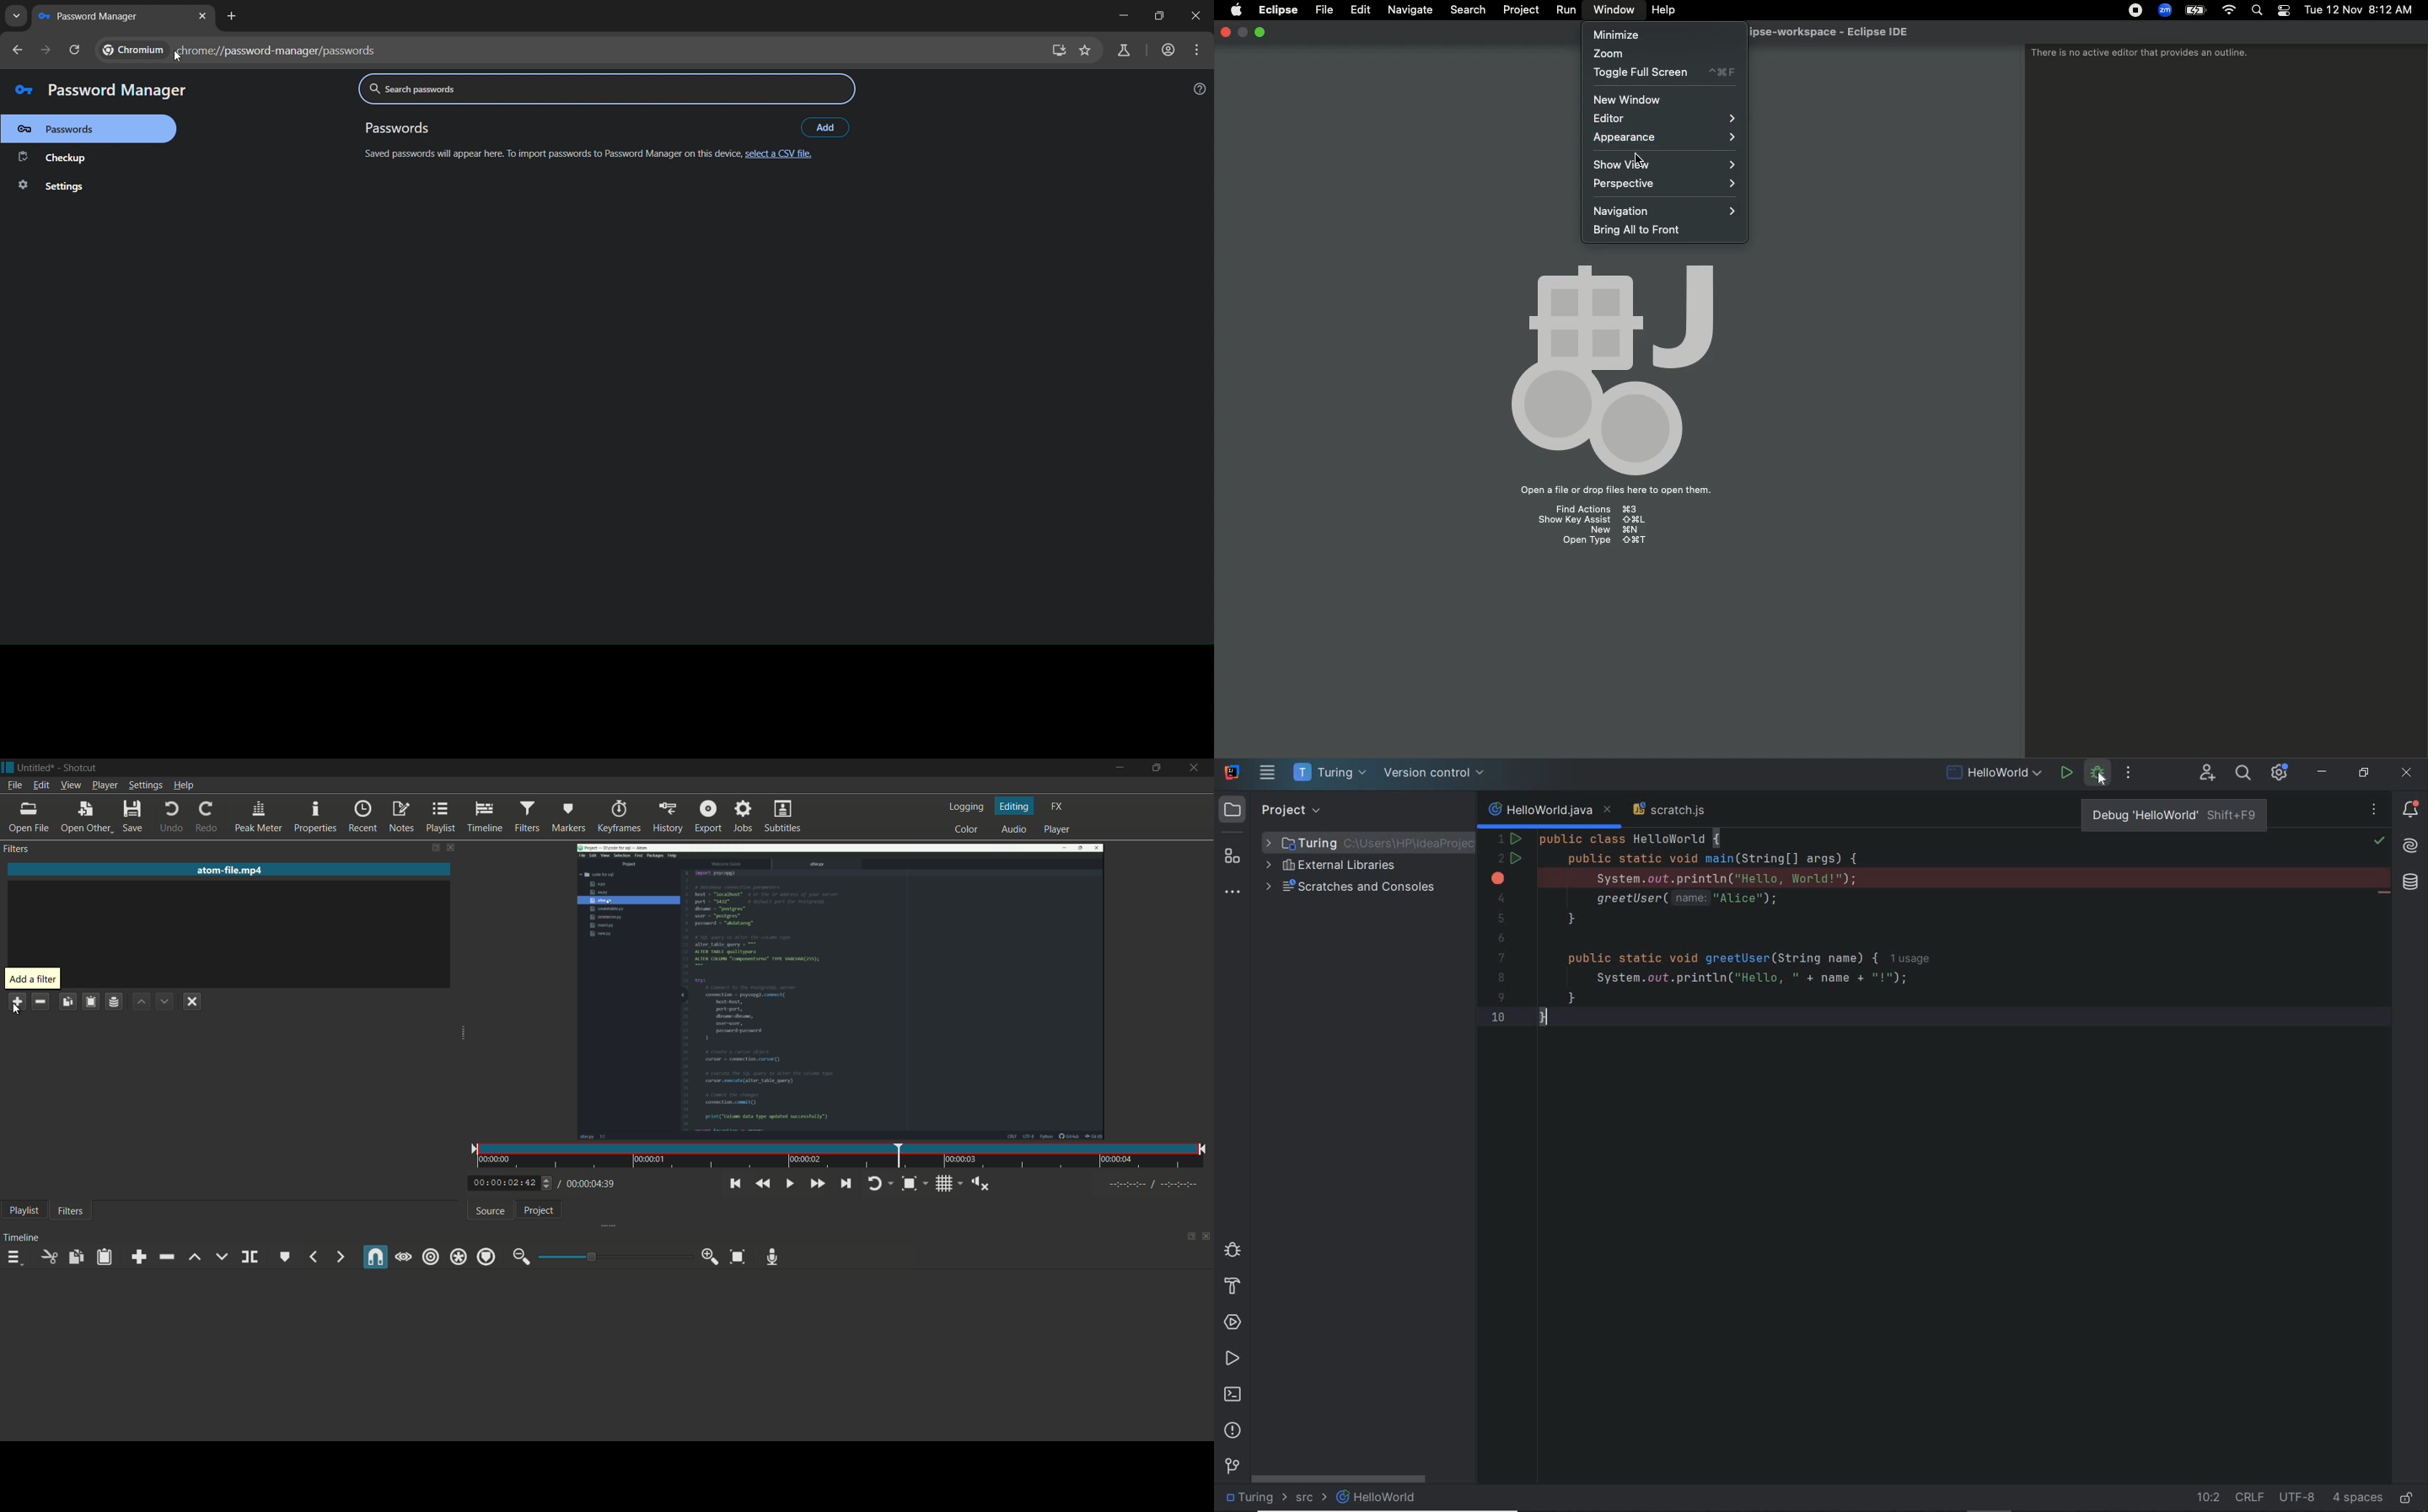 The image size is (2436, 1512). Describe the element at coordinates (1663, 118) in the screenshot. I see `Editor` at that location.